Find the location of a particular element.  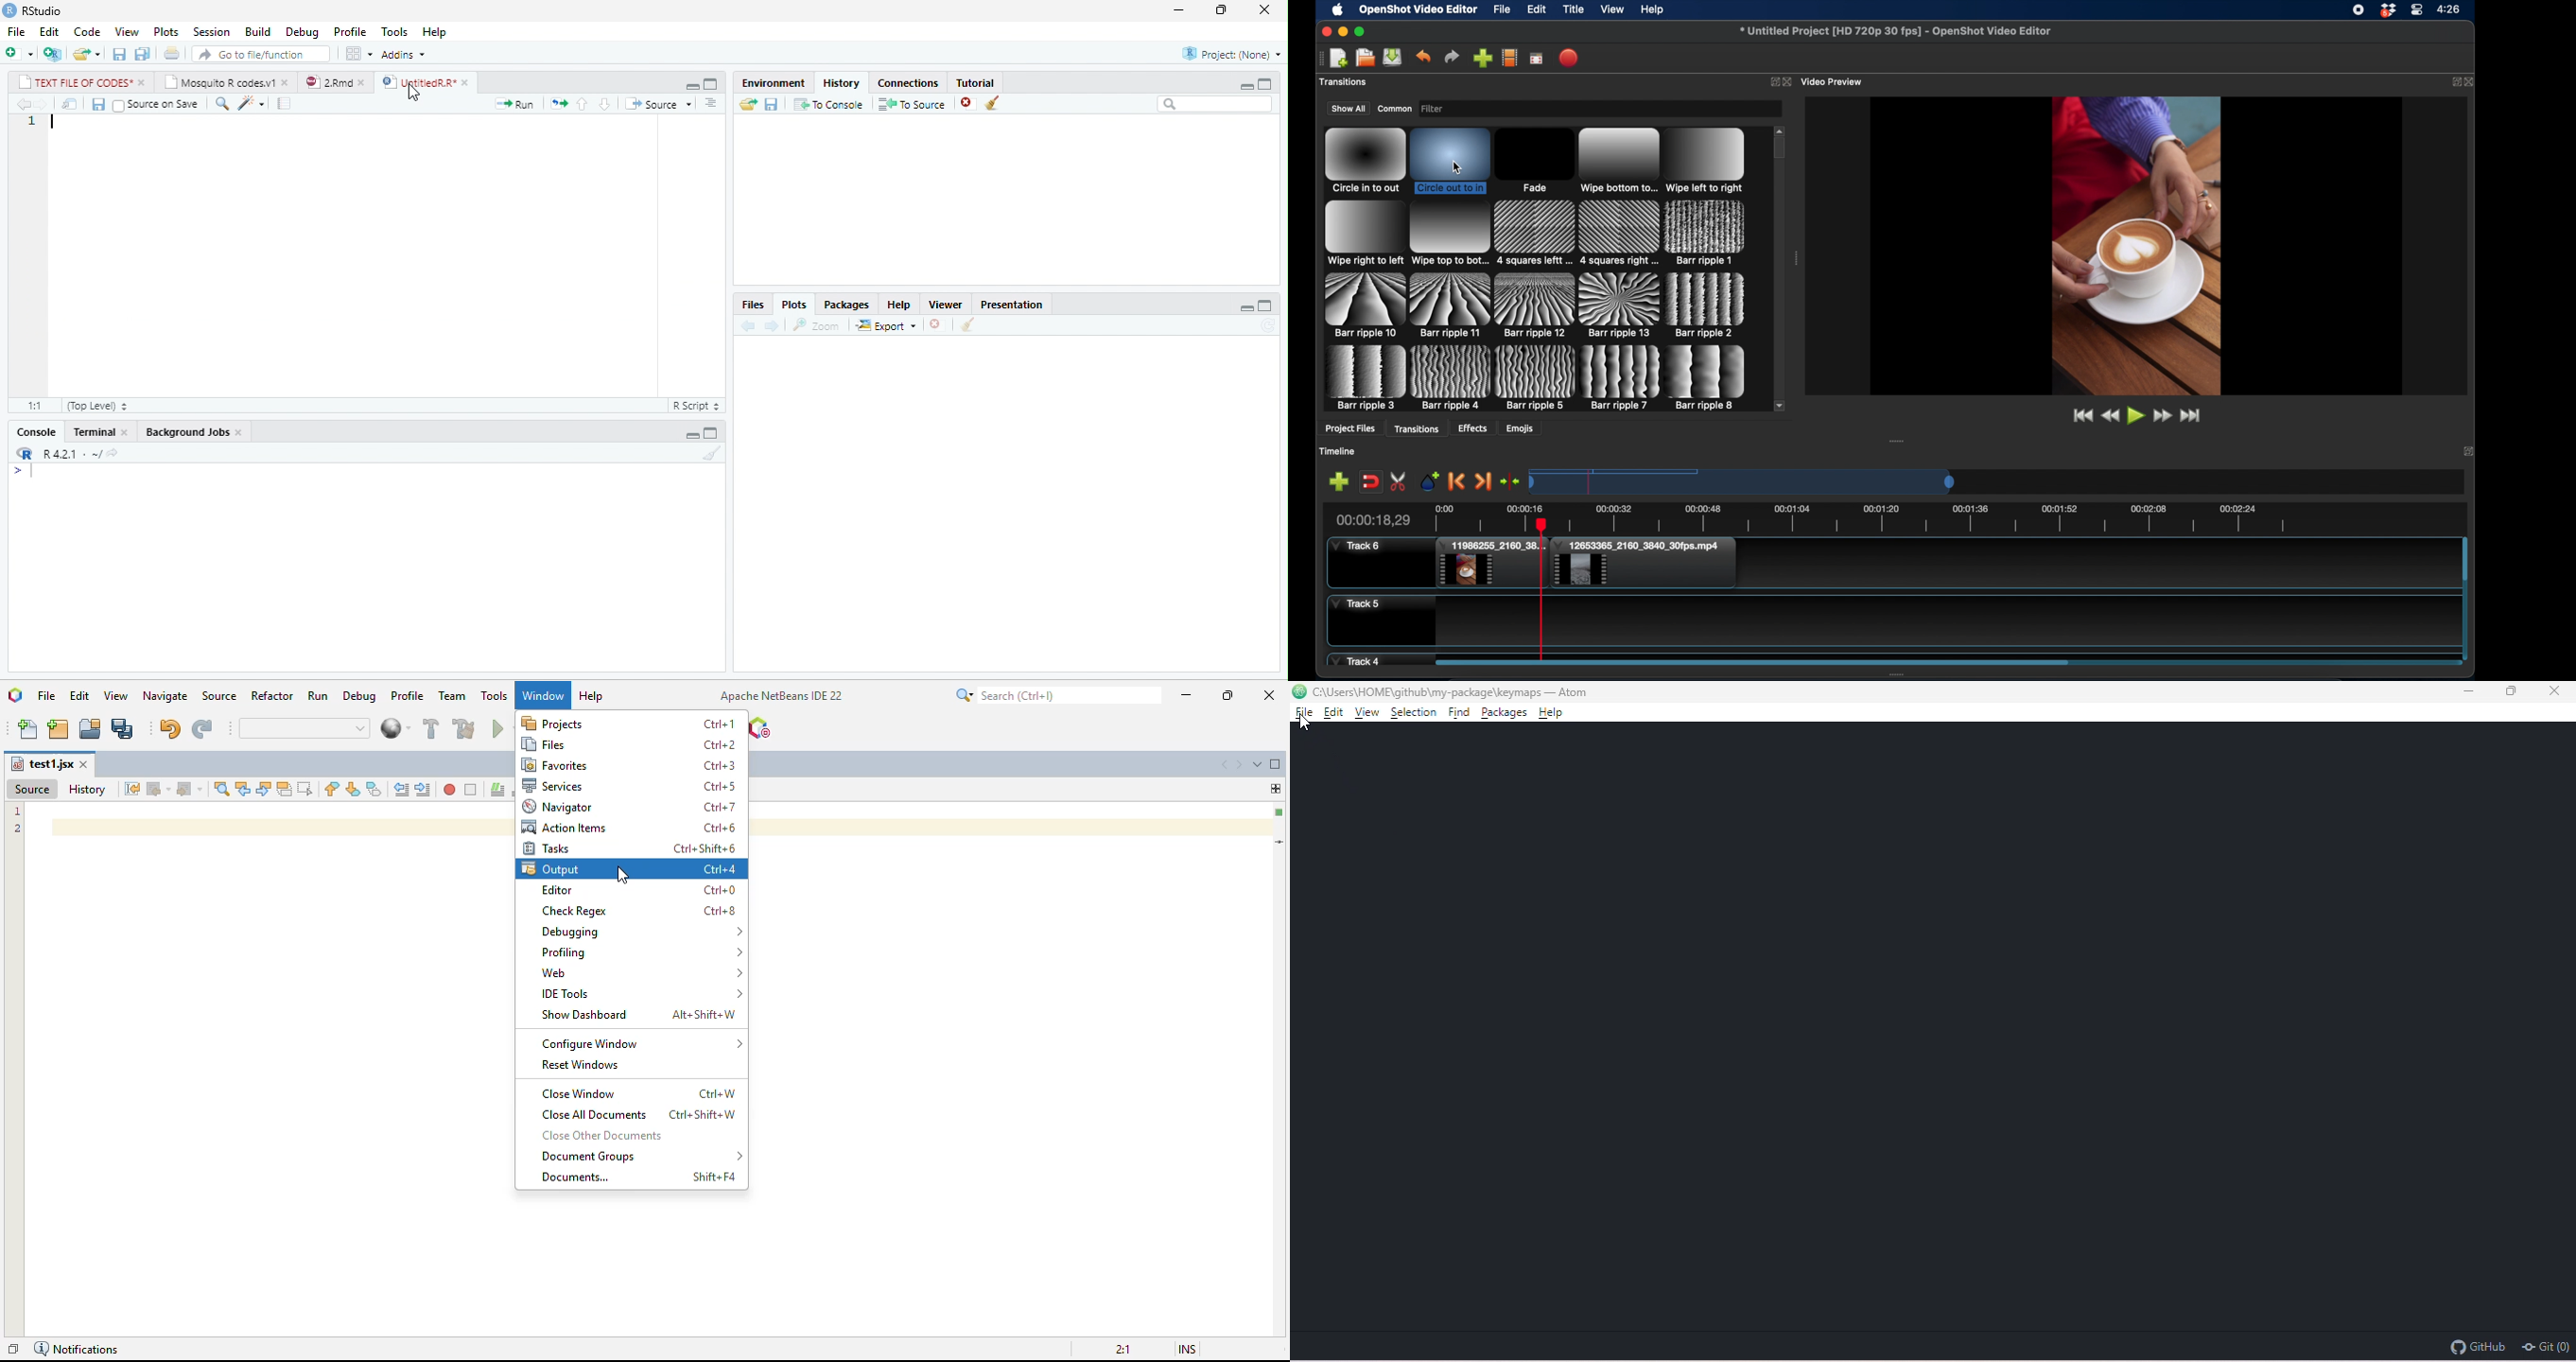

packages is located at coordinates (1506, 713).